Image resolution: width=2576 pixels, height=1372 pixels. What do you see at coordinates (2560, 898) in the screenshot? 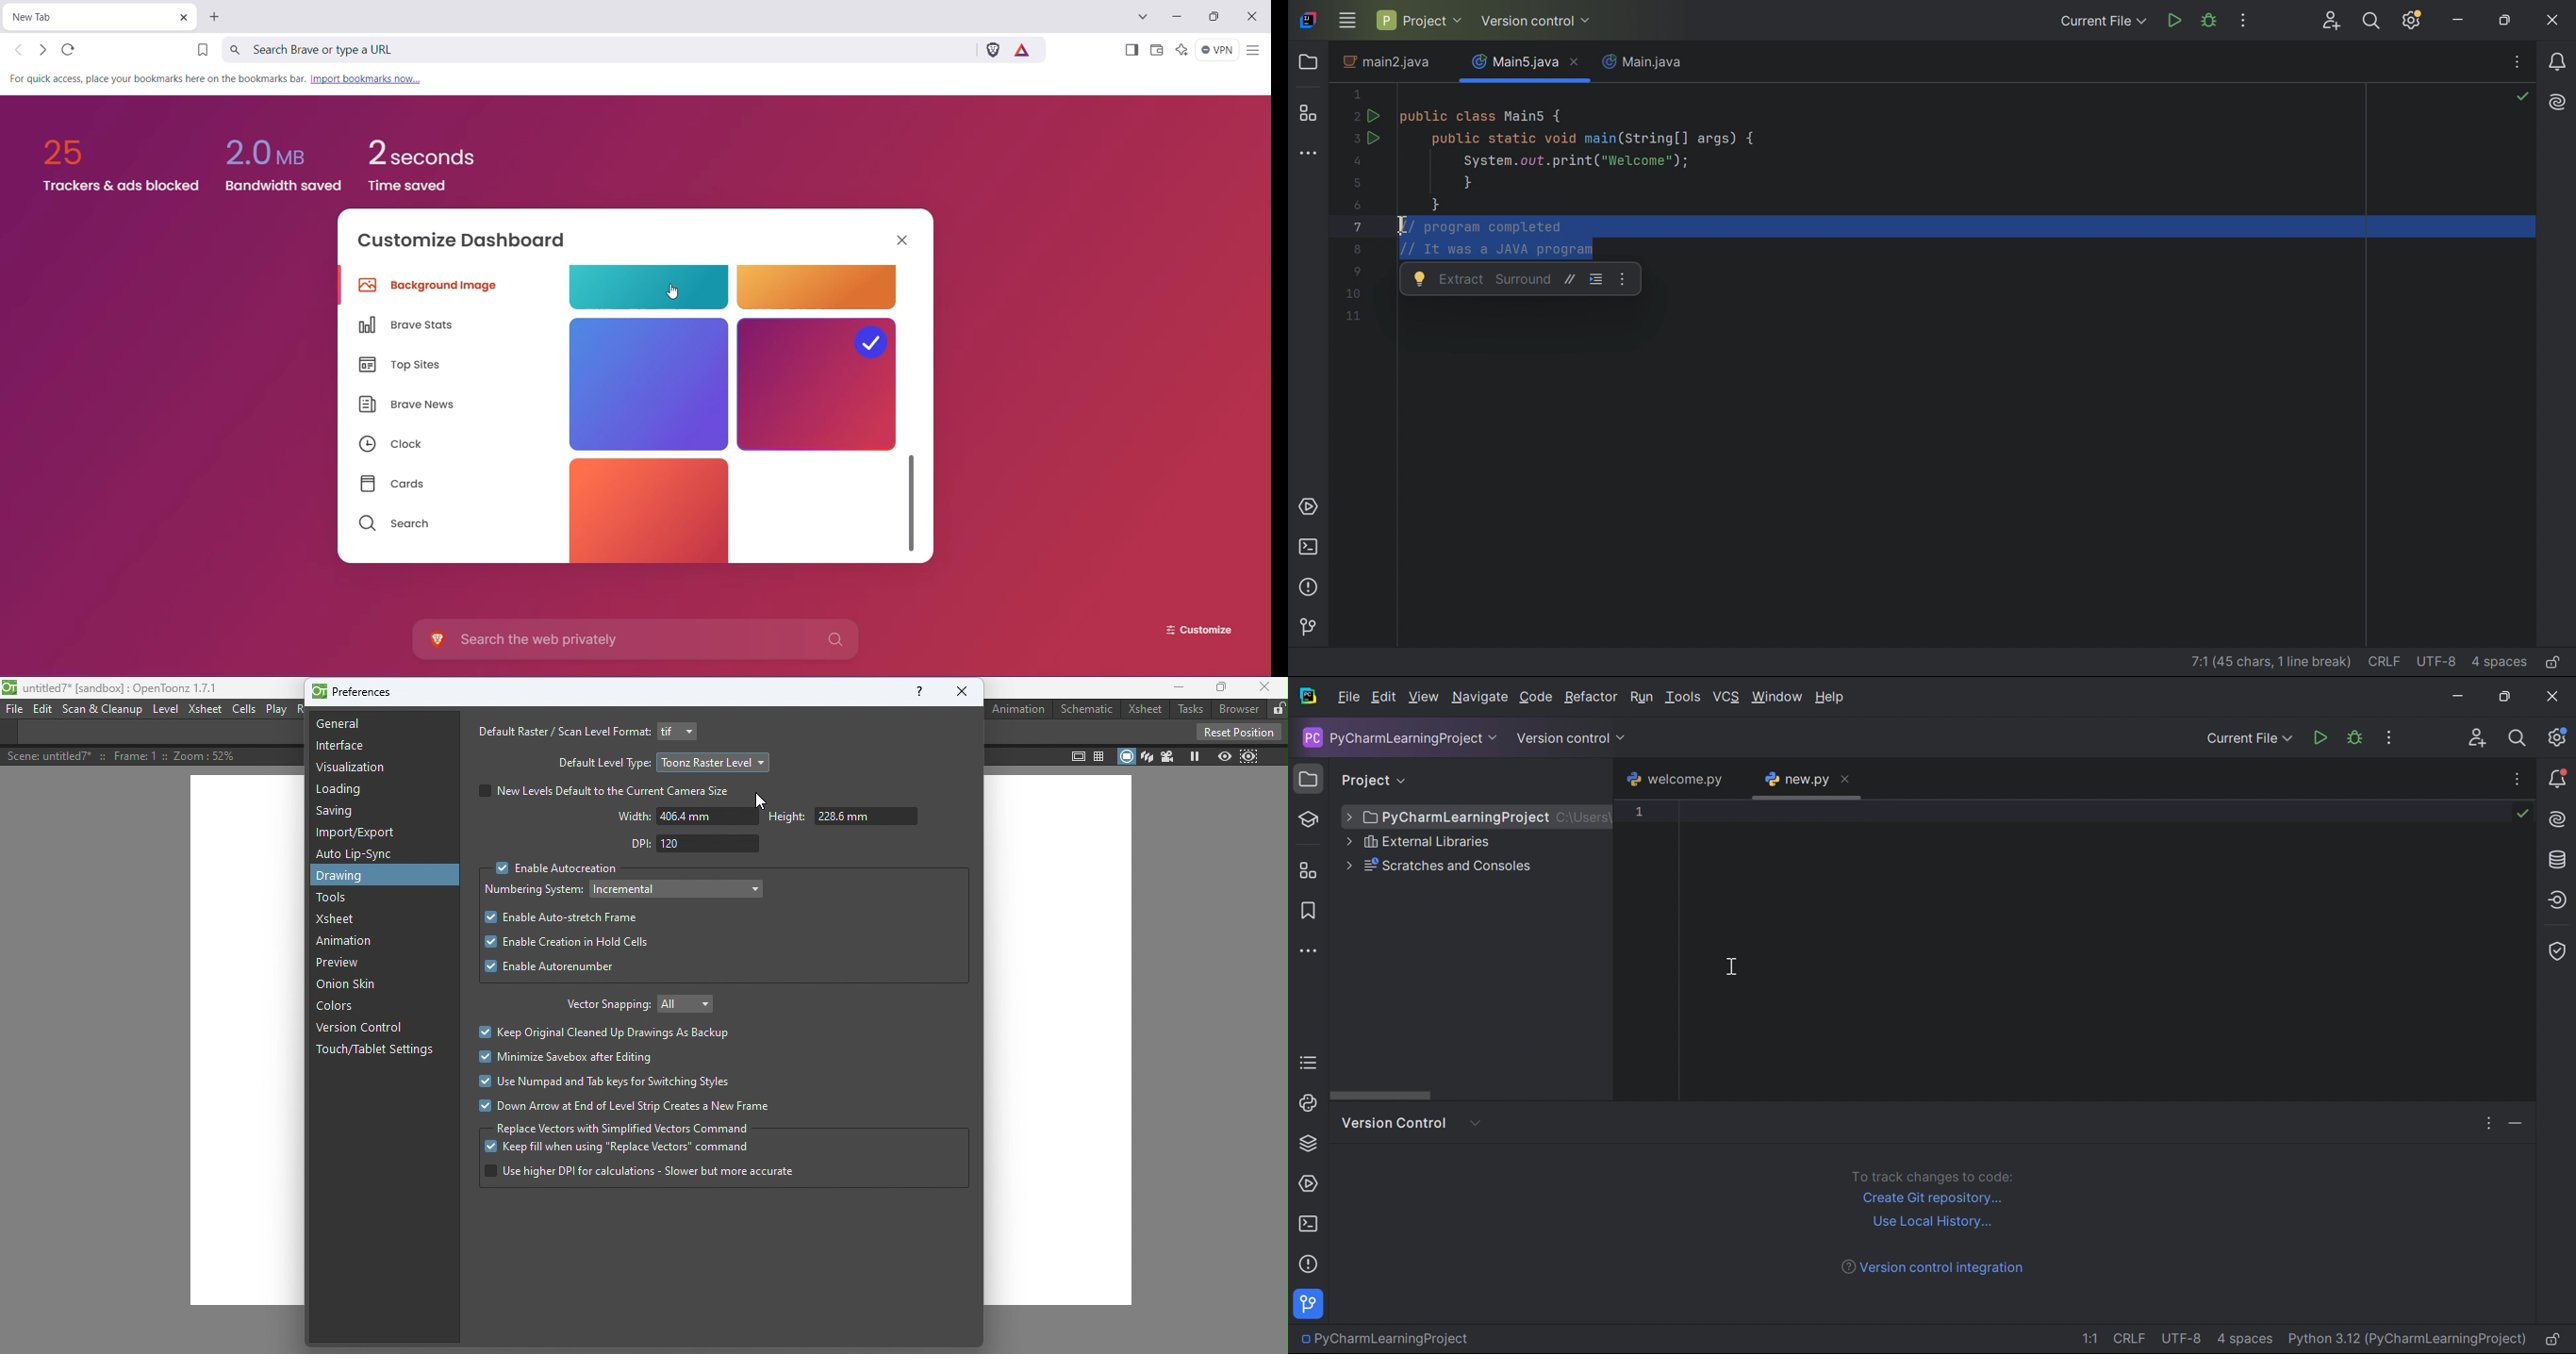
I see `Endpoints` at bounding box center [2560, 898].